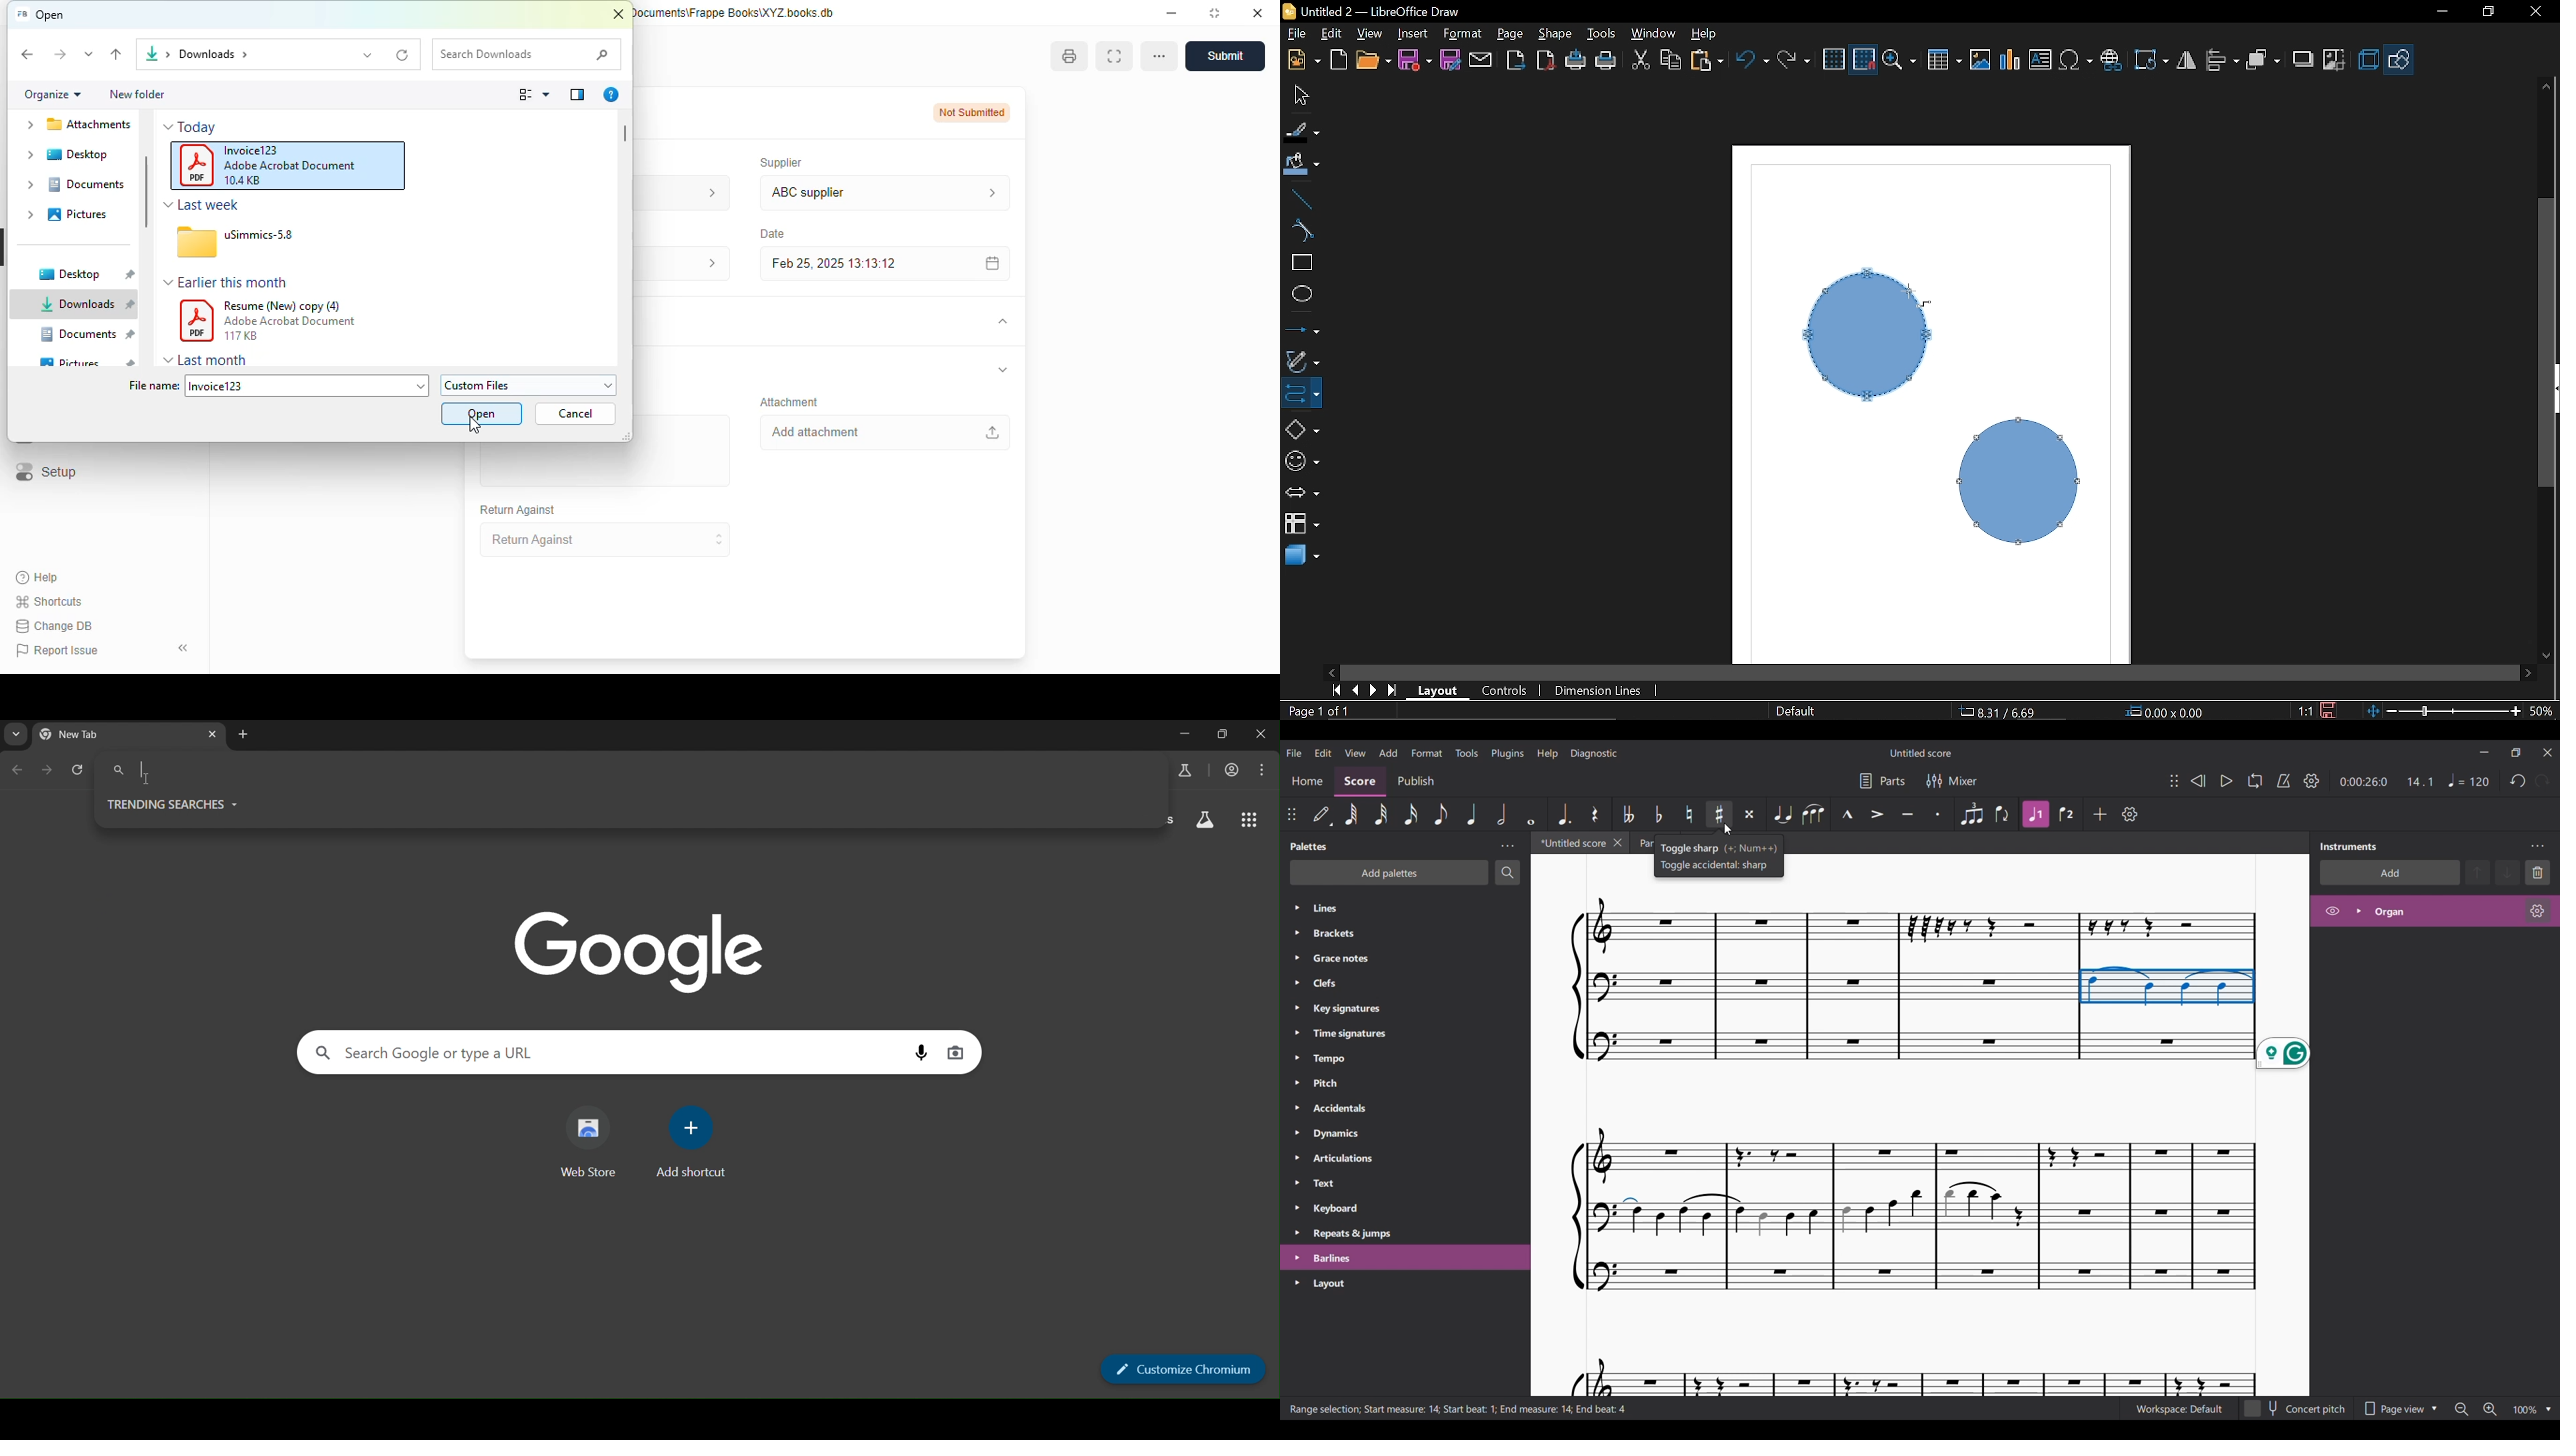  I want to click on Rest, so click(1595, 813).